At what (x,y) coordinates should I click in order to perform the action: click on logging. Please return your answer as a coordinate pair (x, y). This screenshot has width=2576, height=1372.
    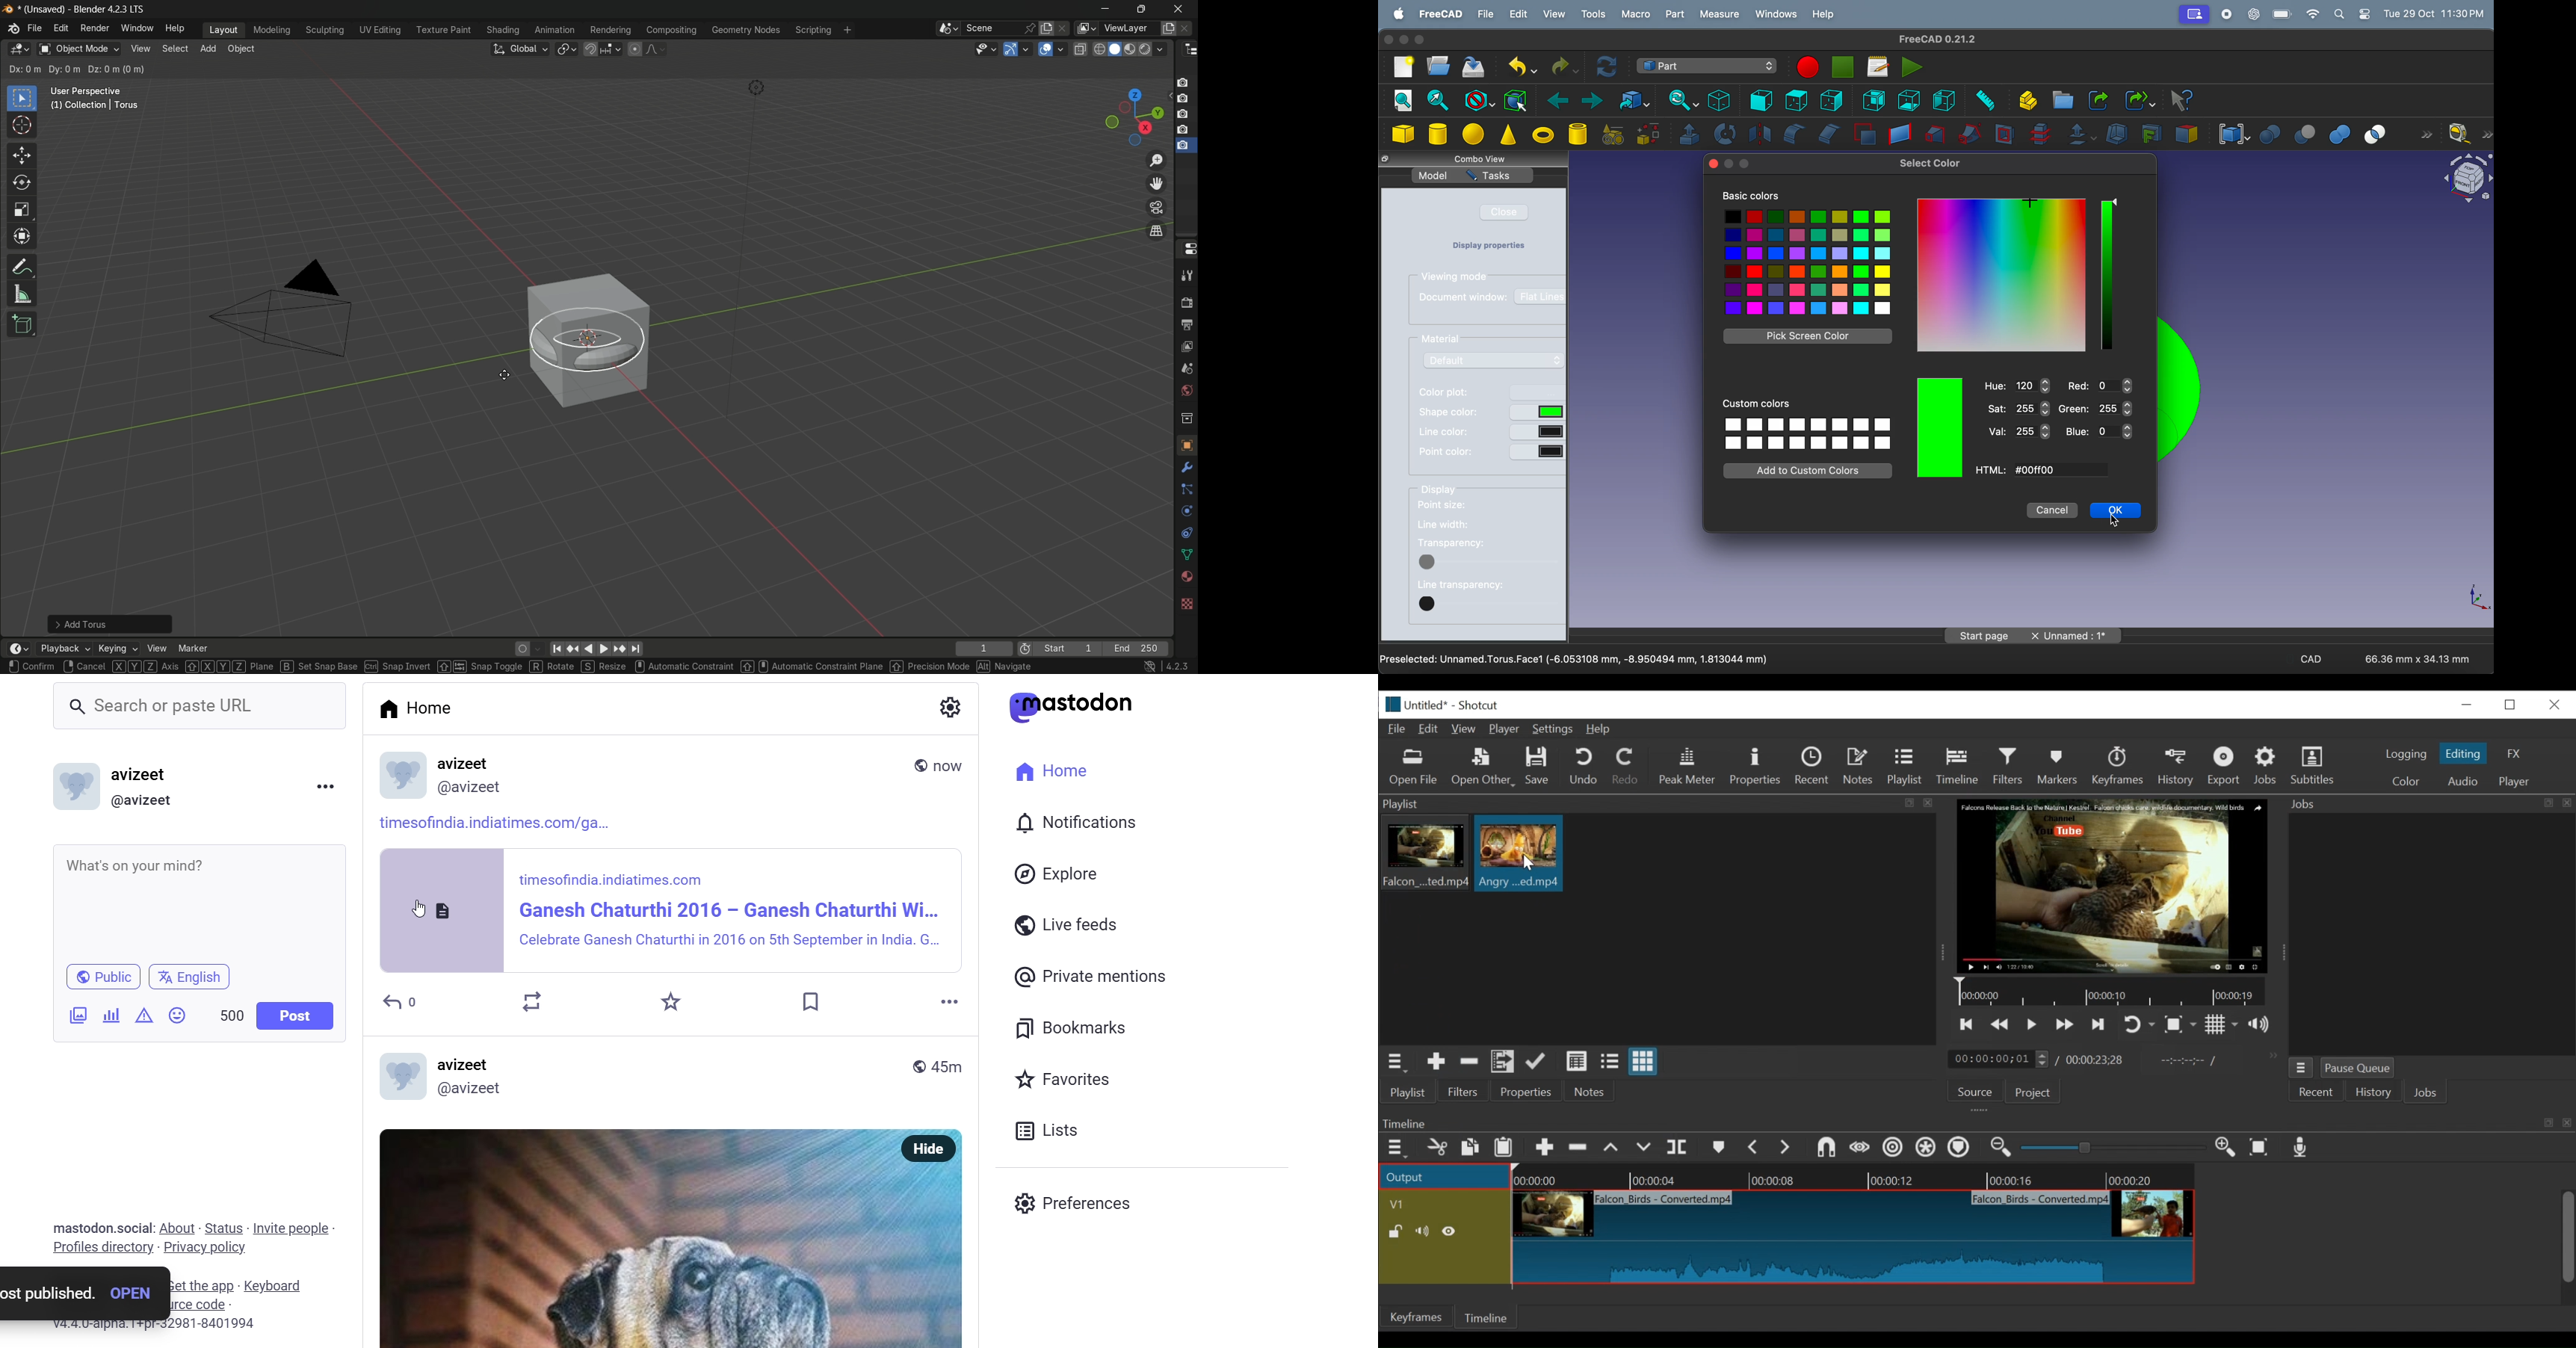
    Looking at the image, I should click on (2405, 754).